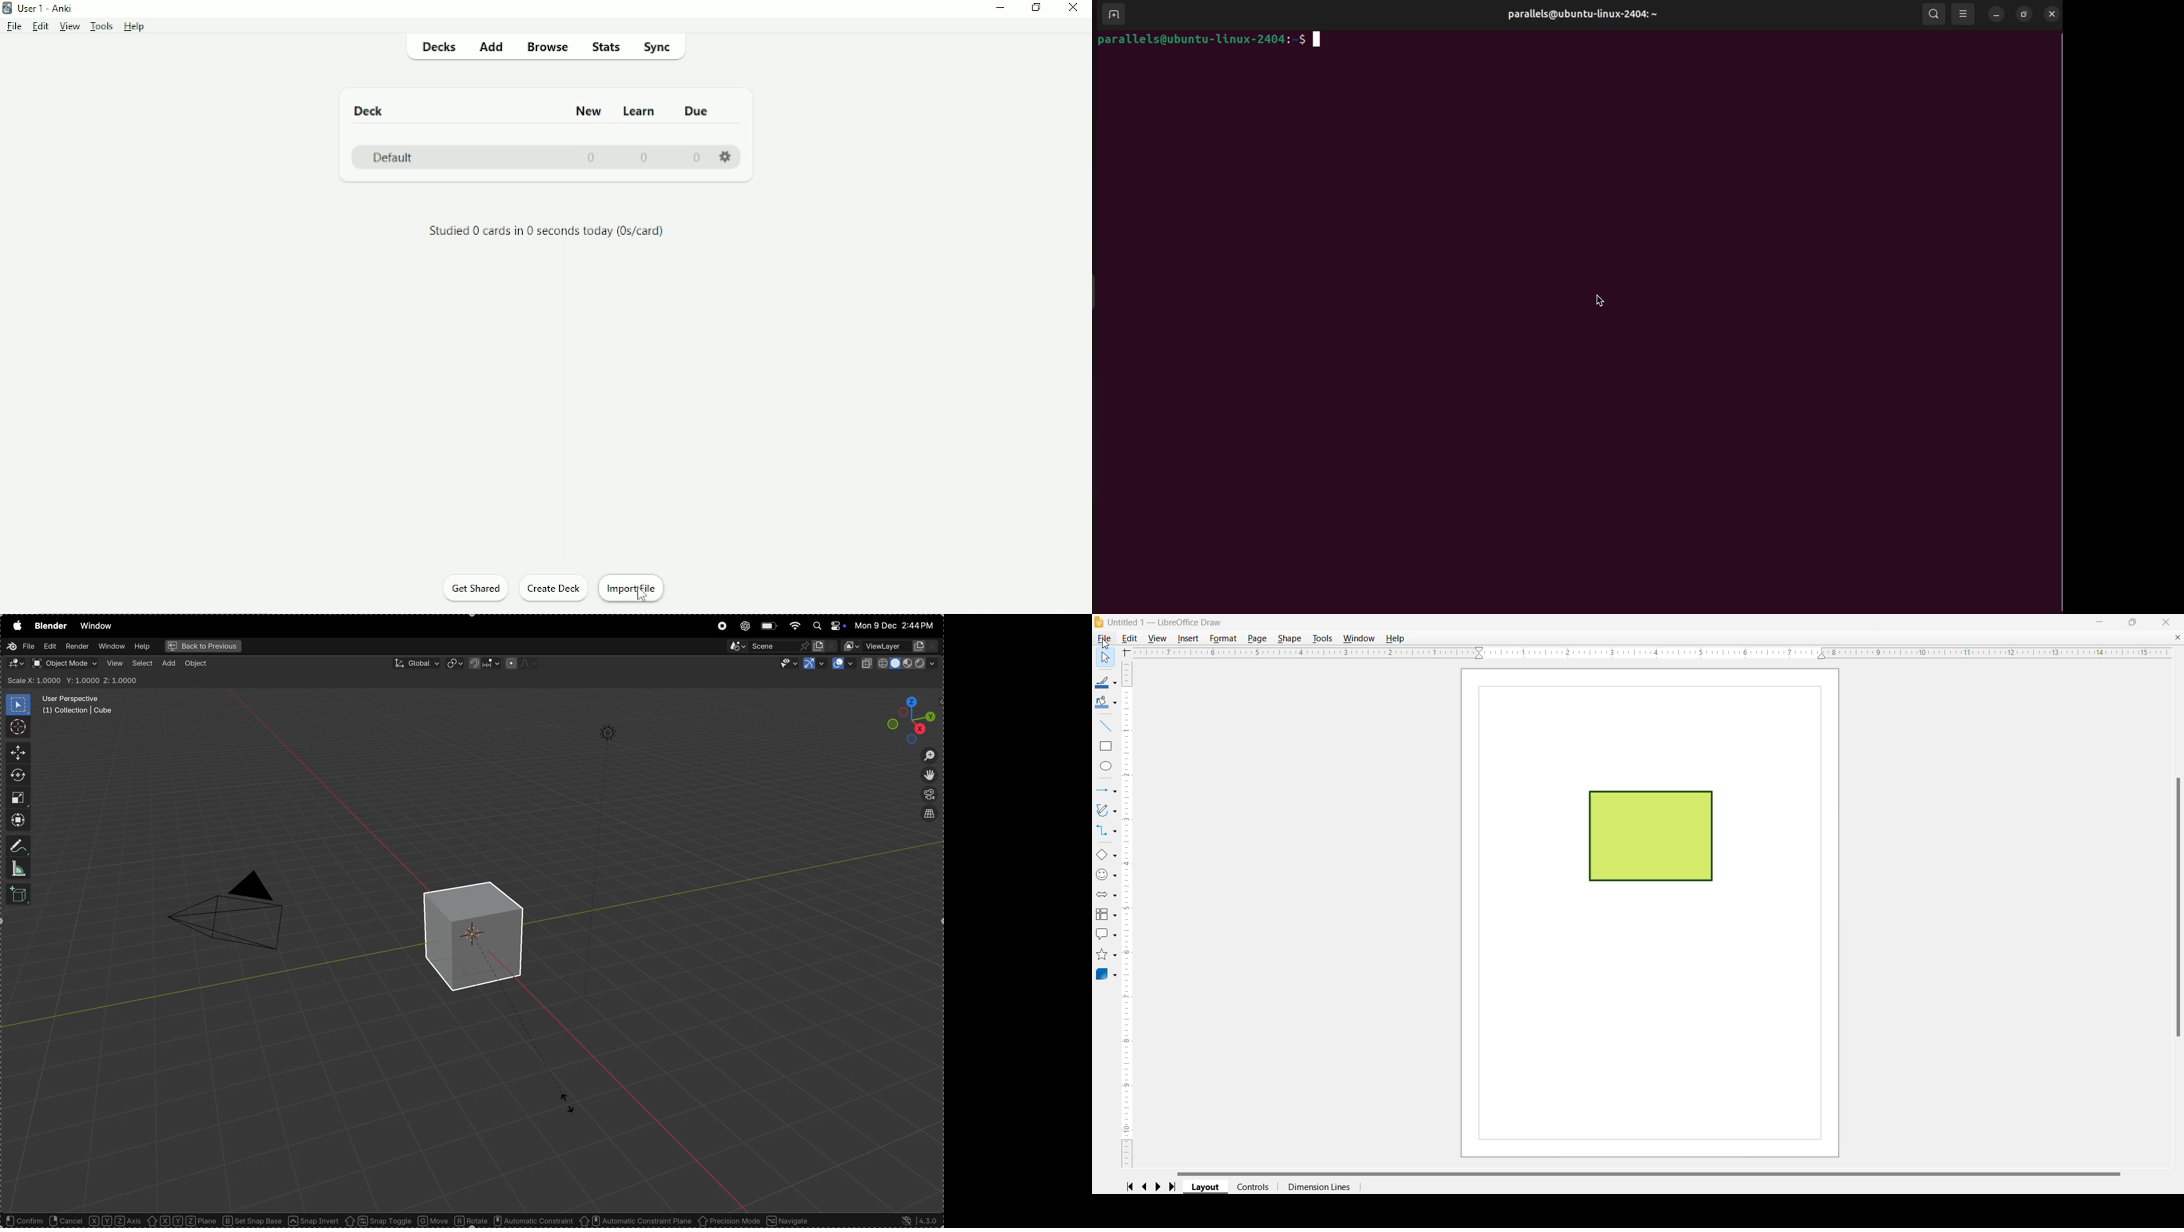  I want to click on Insert, so click(1189, 638).